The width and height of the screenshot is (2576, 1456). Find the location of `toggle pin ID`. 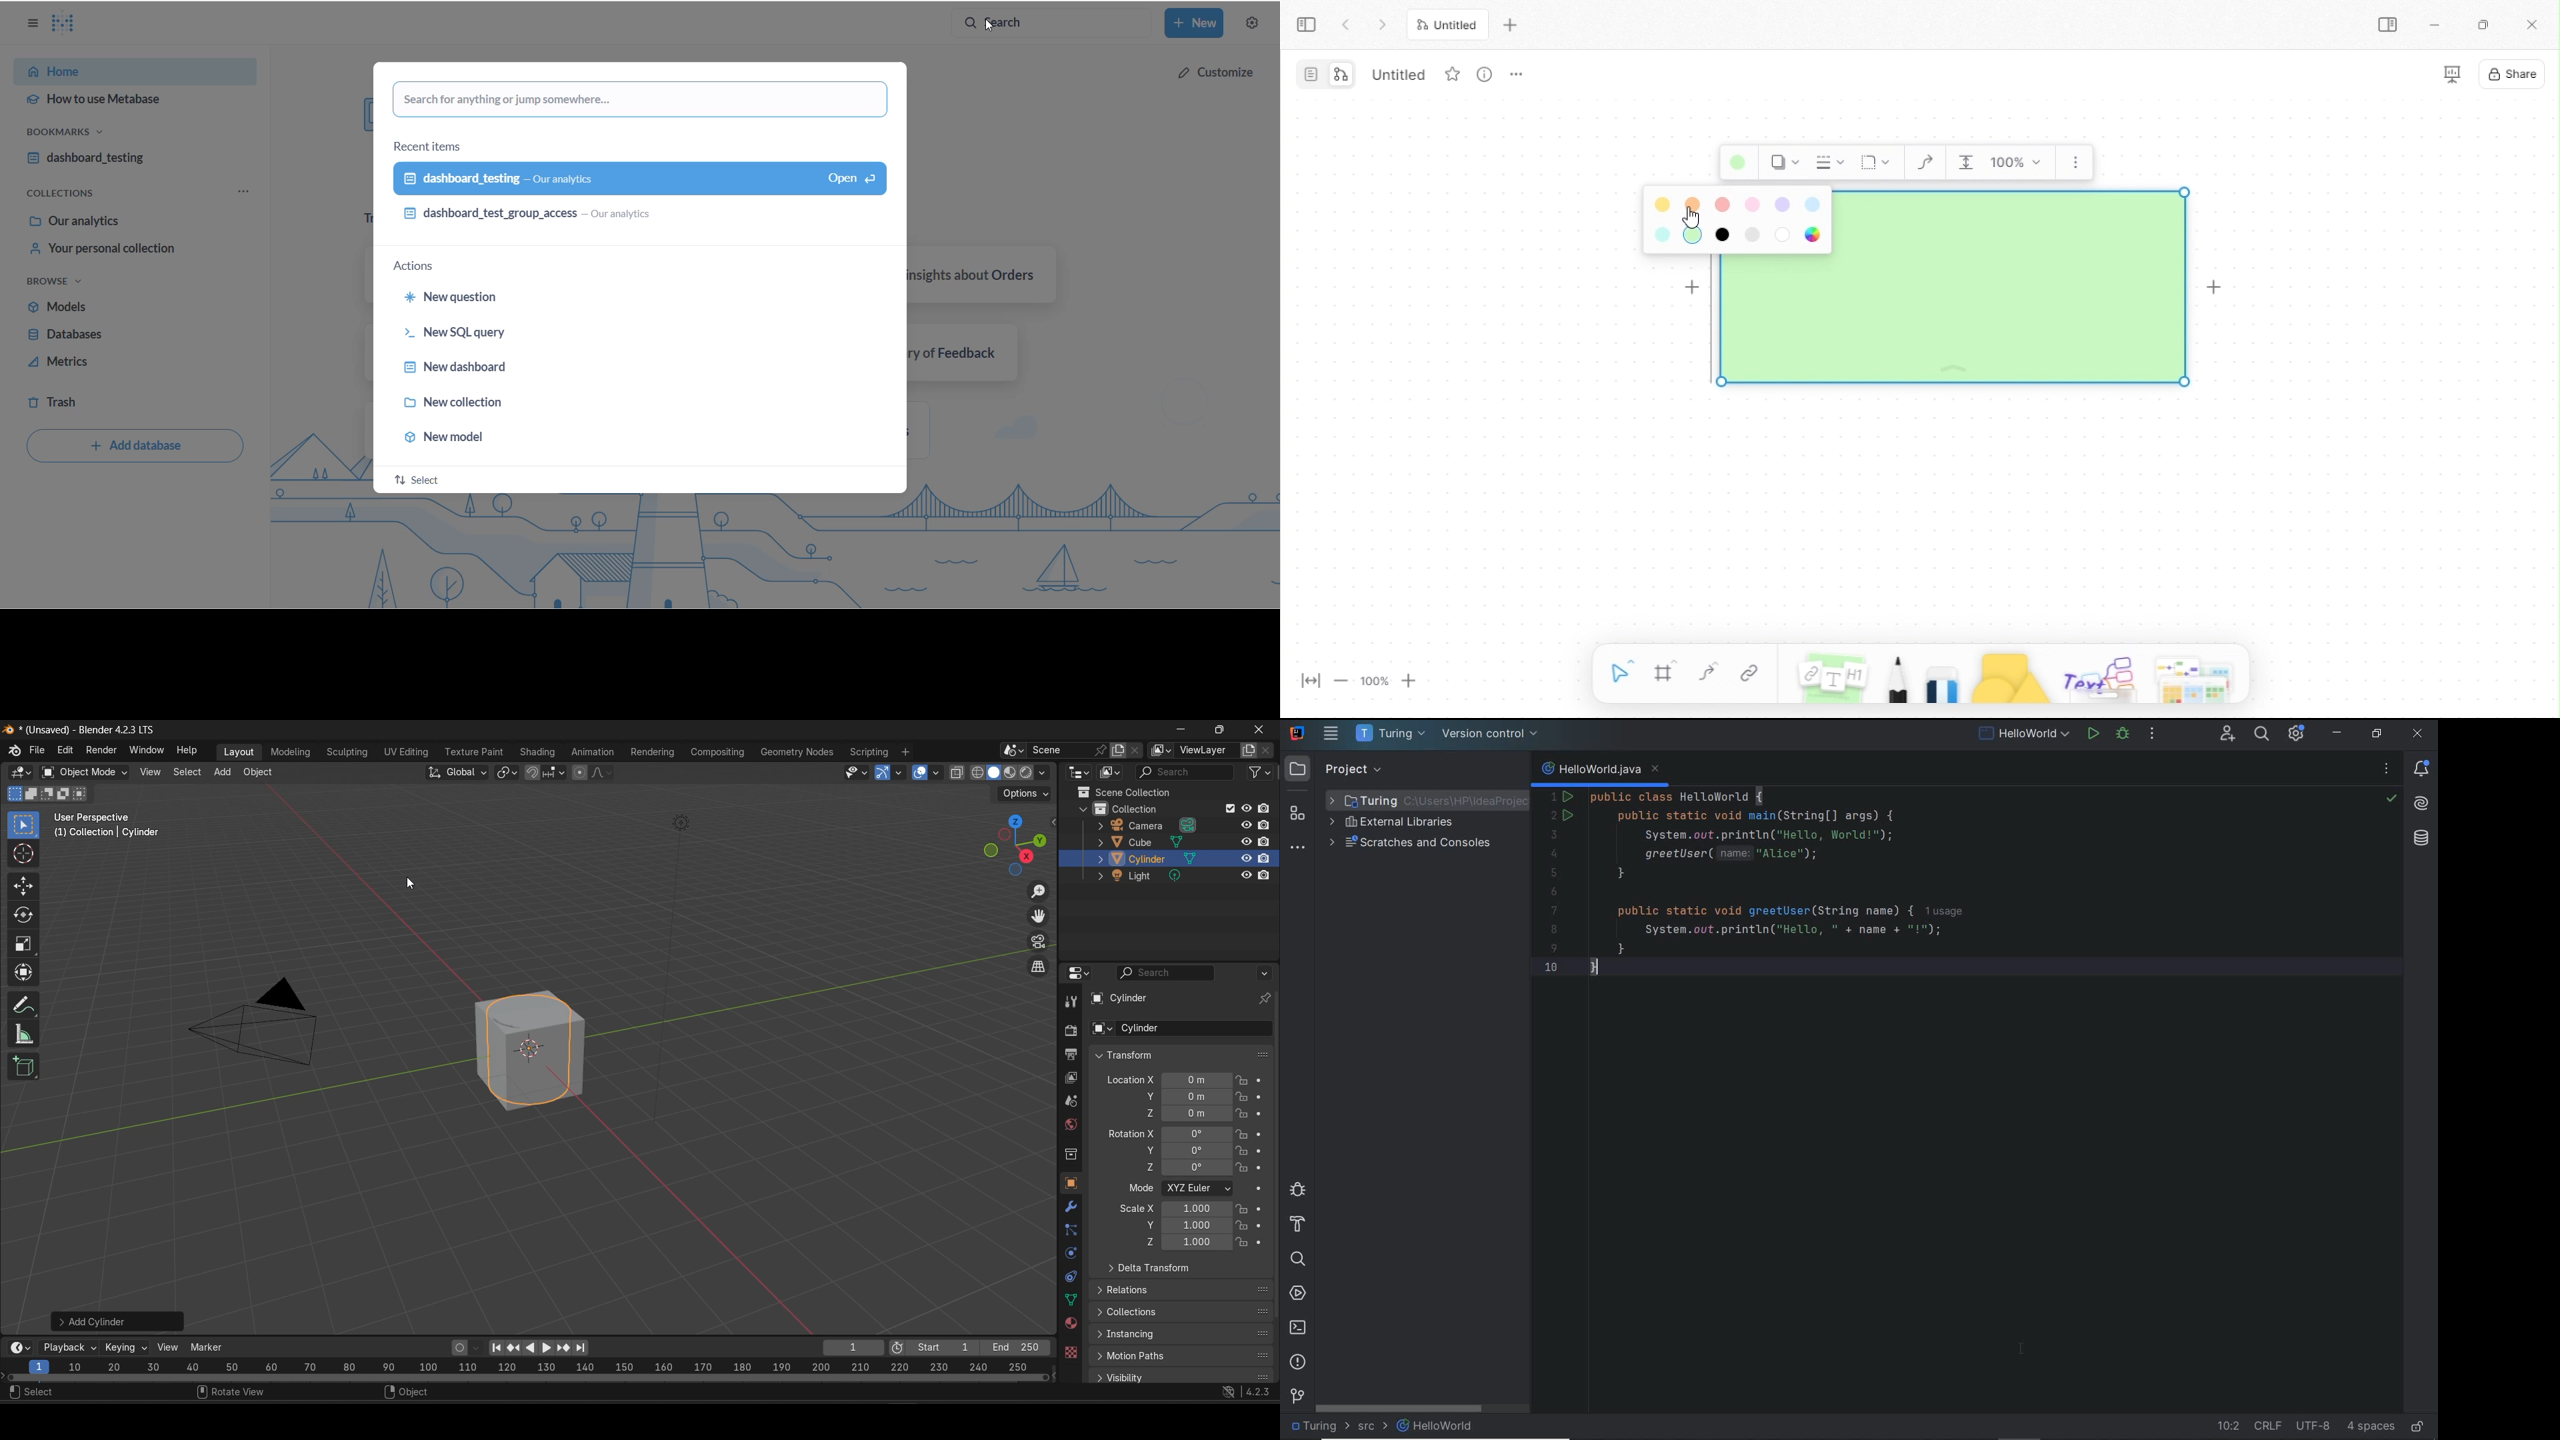

toggle pin ID is located at coordinates (1266, 998).